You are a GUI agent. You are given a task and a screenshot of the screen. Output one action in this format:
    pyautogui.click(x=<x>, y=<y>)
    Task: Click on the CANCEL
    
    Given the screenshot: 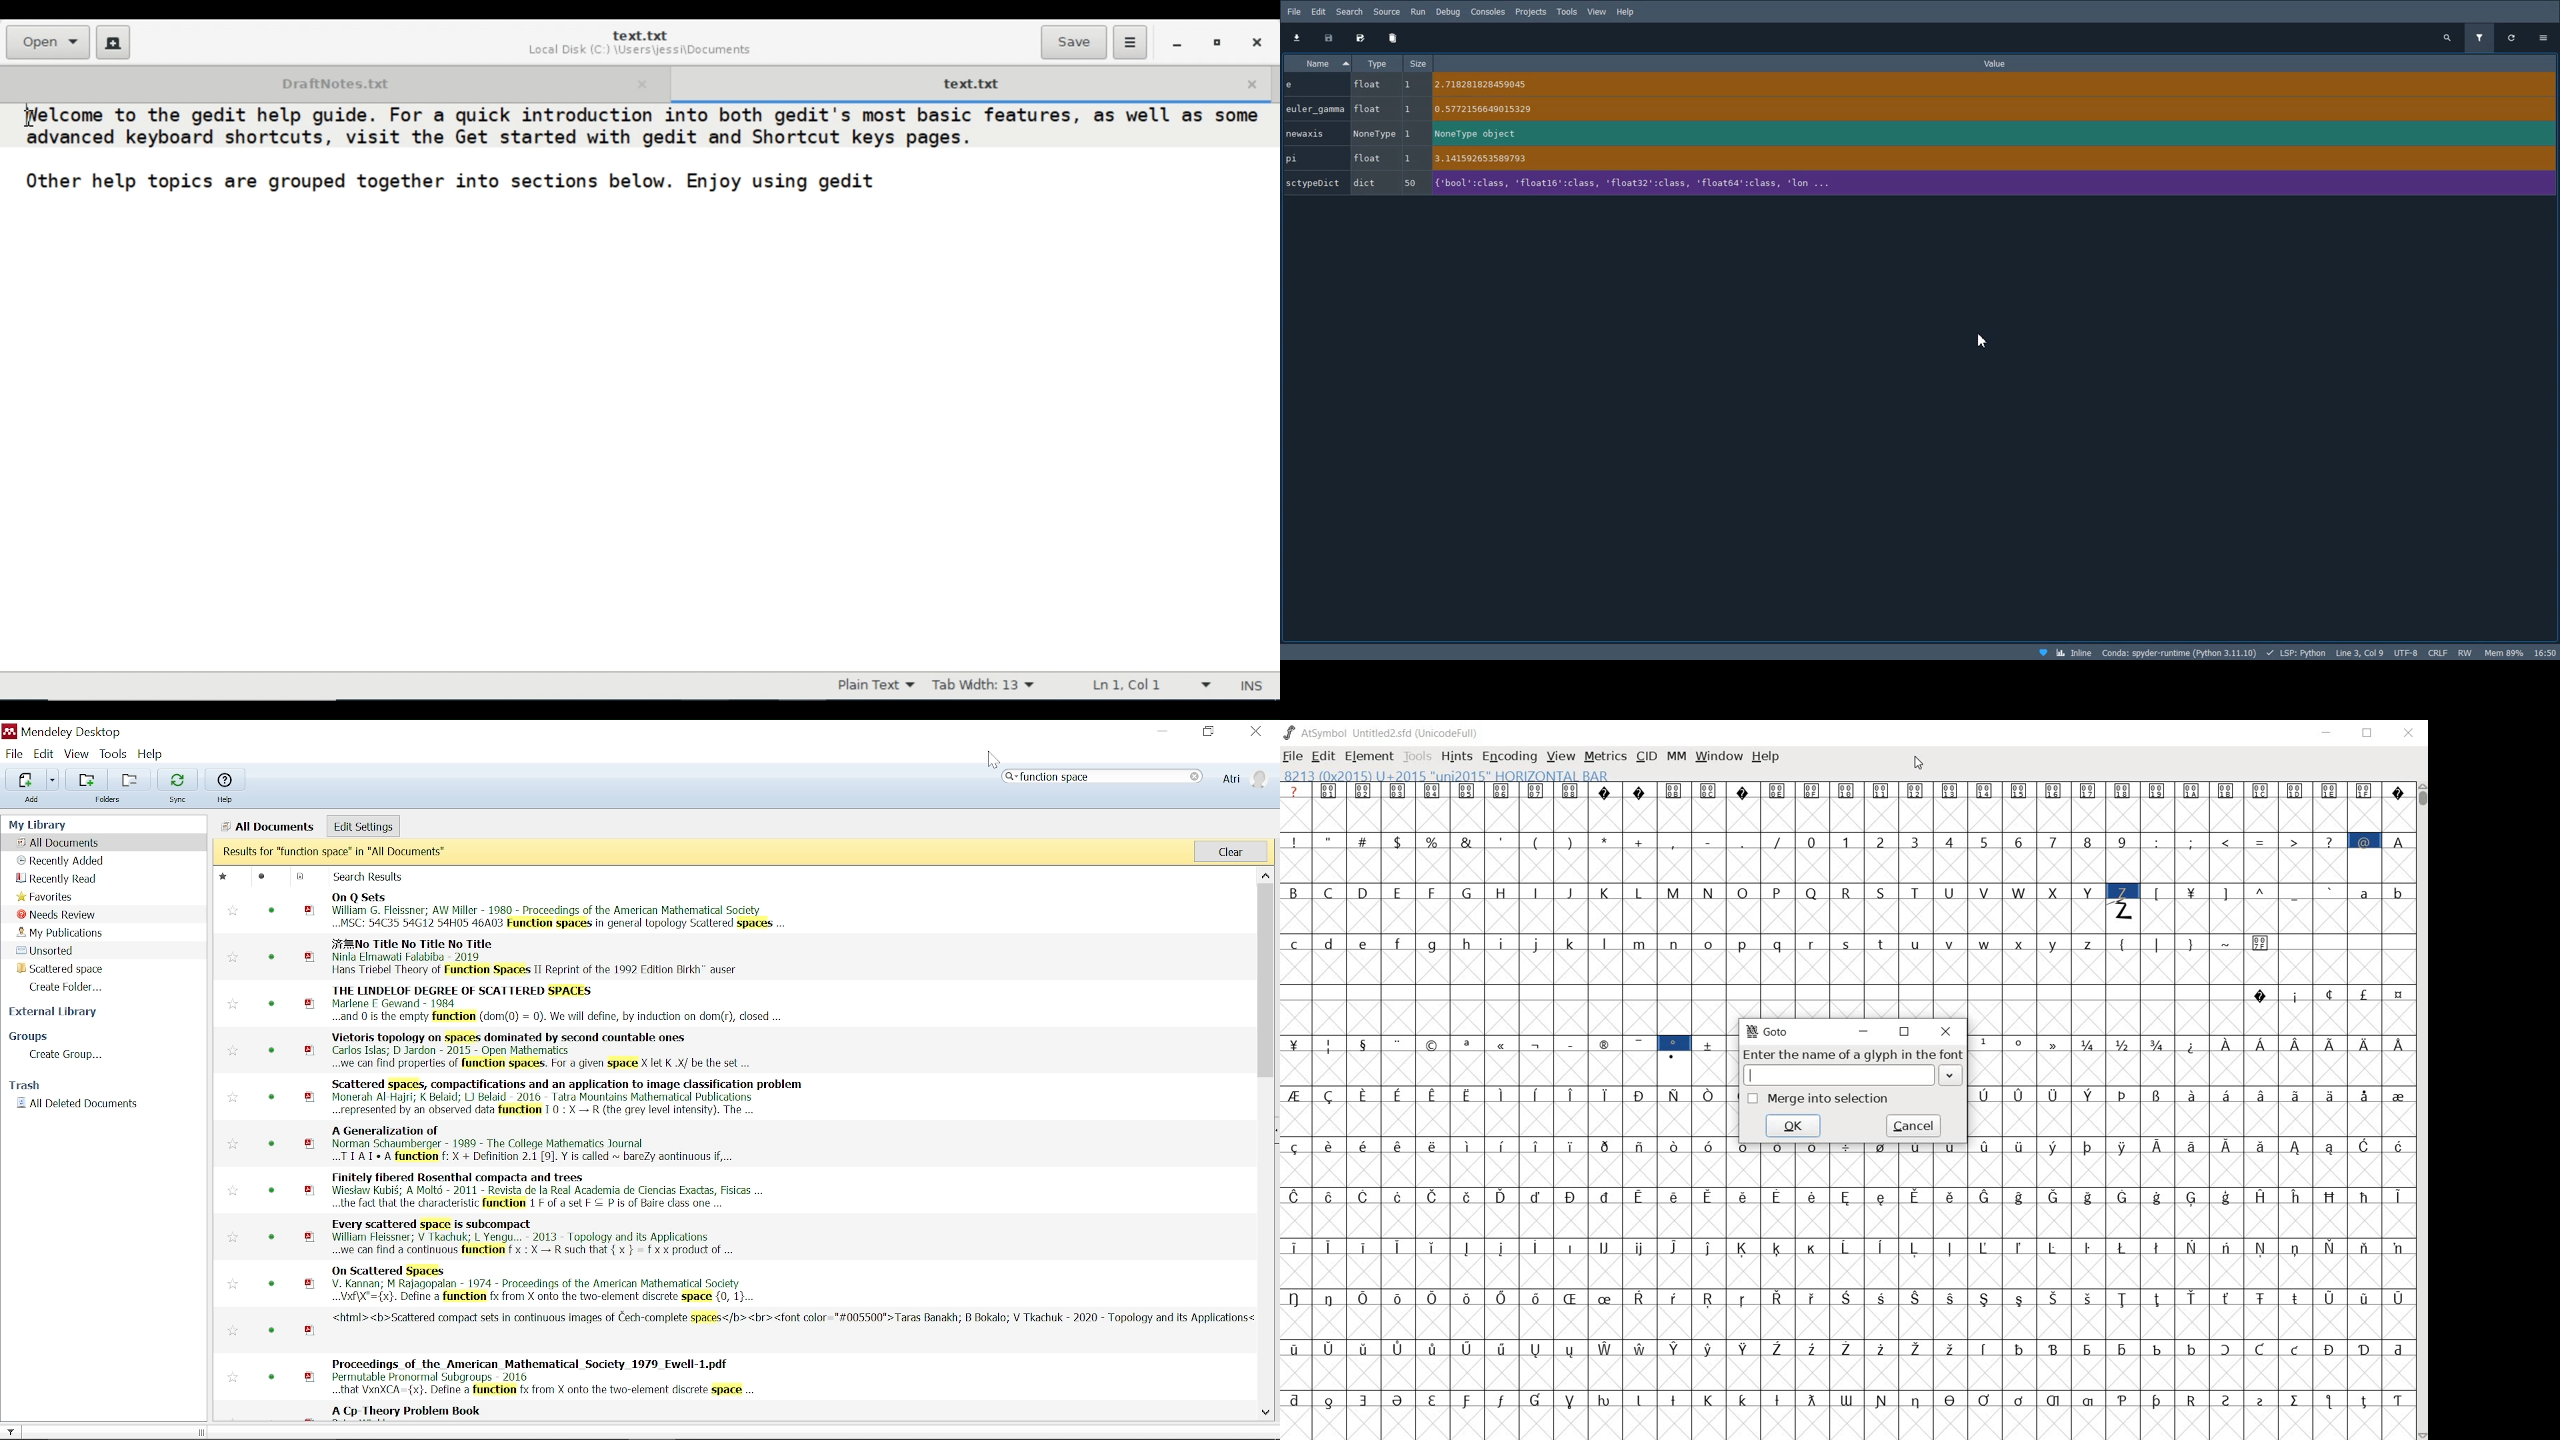 What is the action you would take?
    pyautogui.click(x=1915, y=1125)
    